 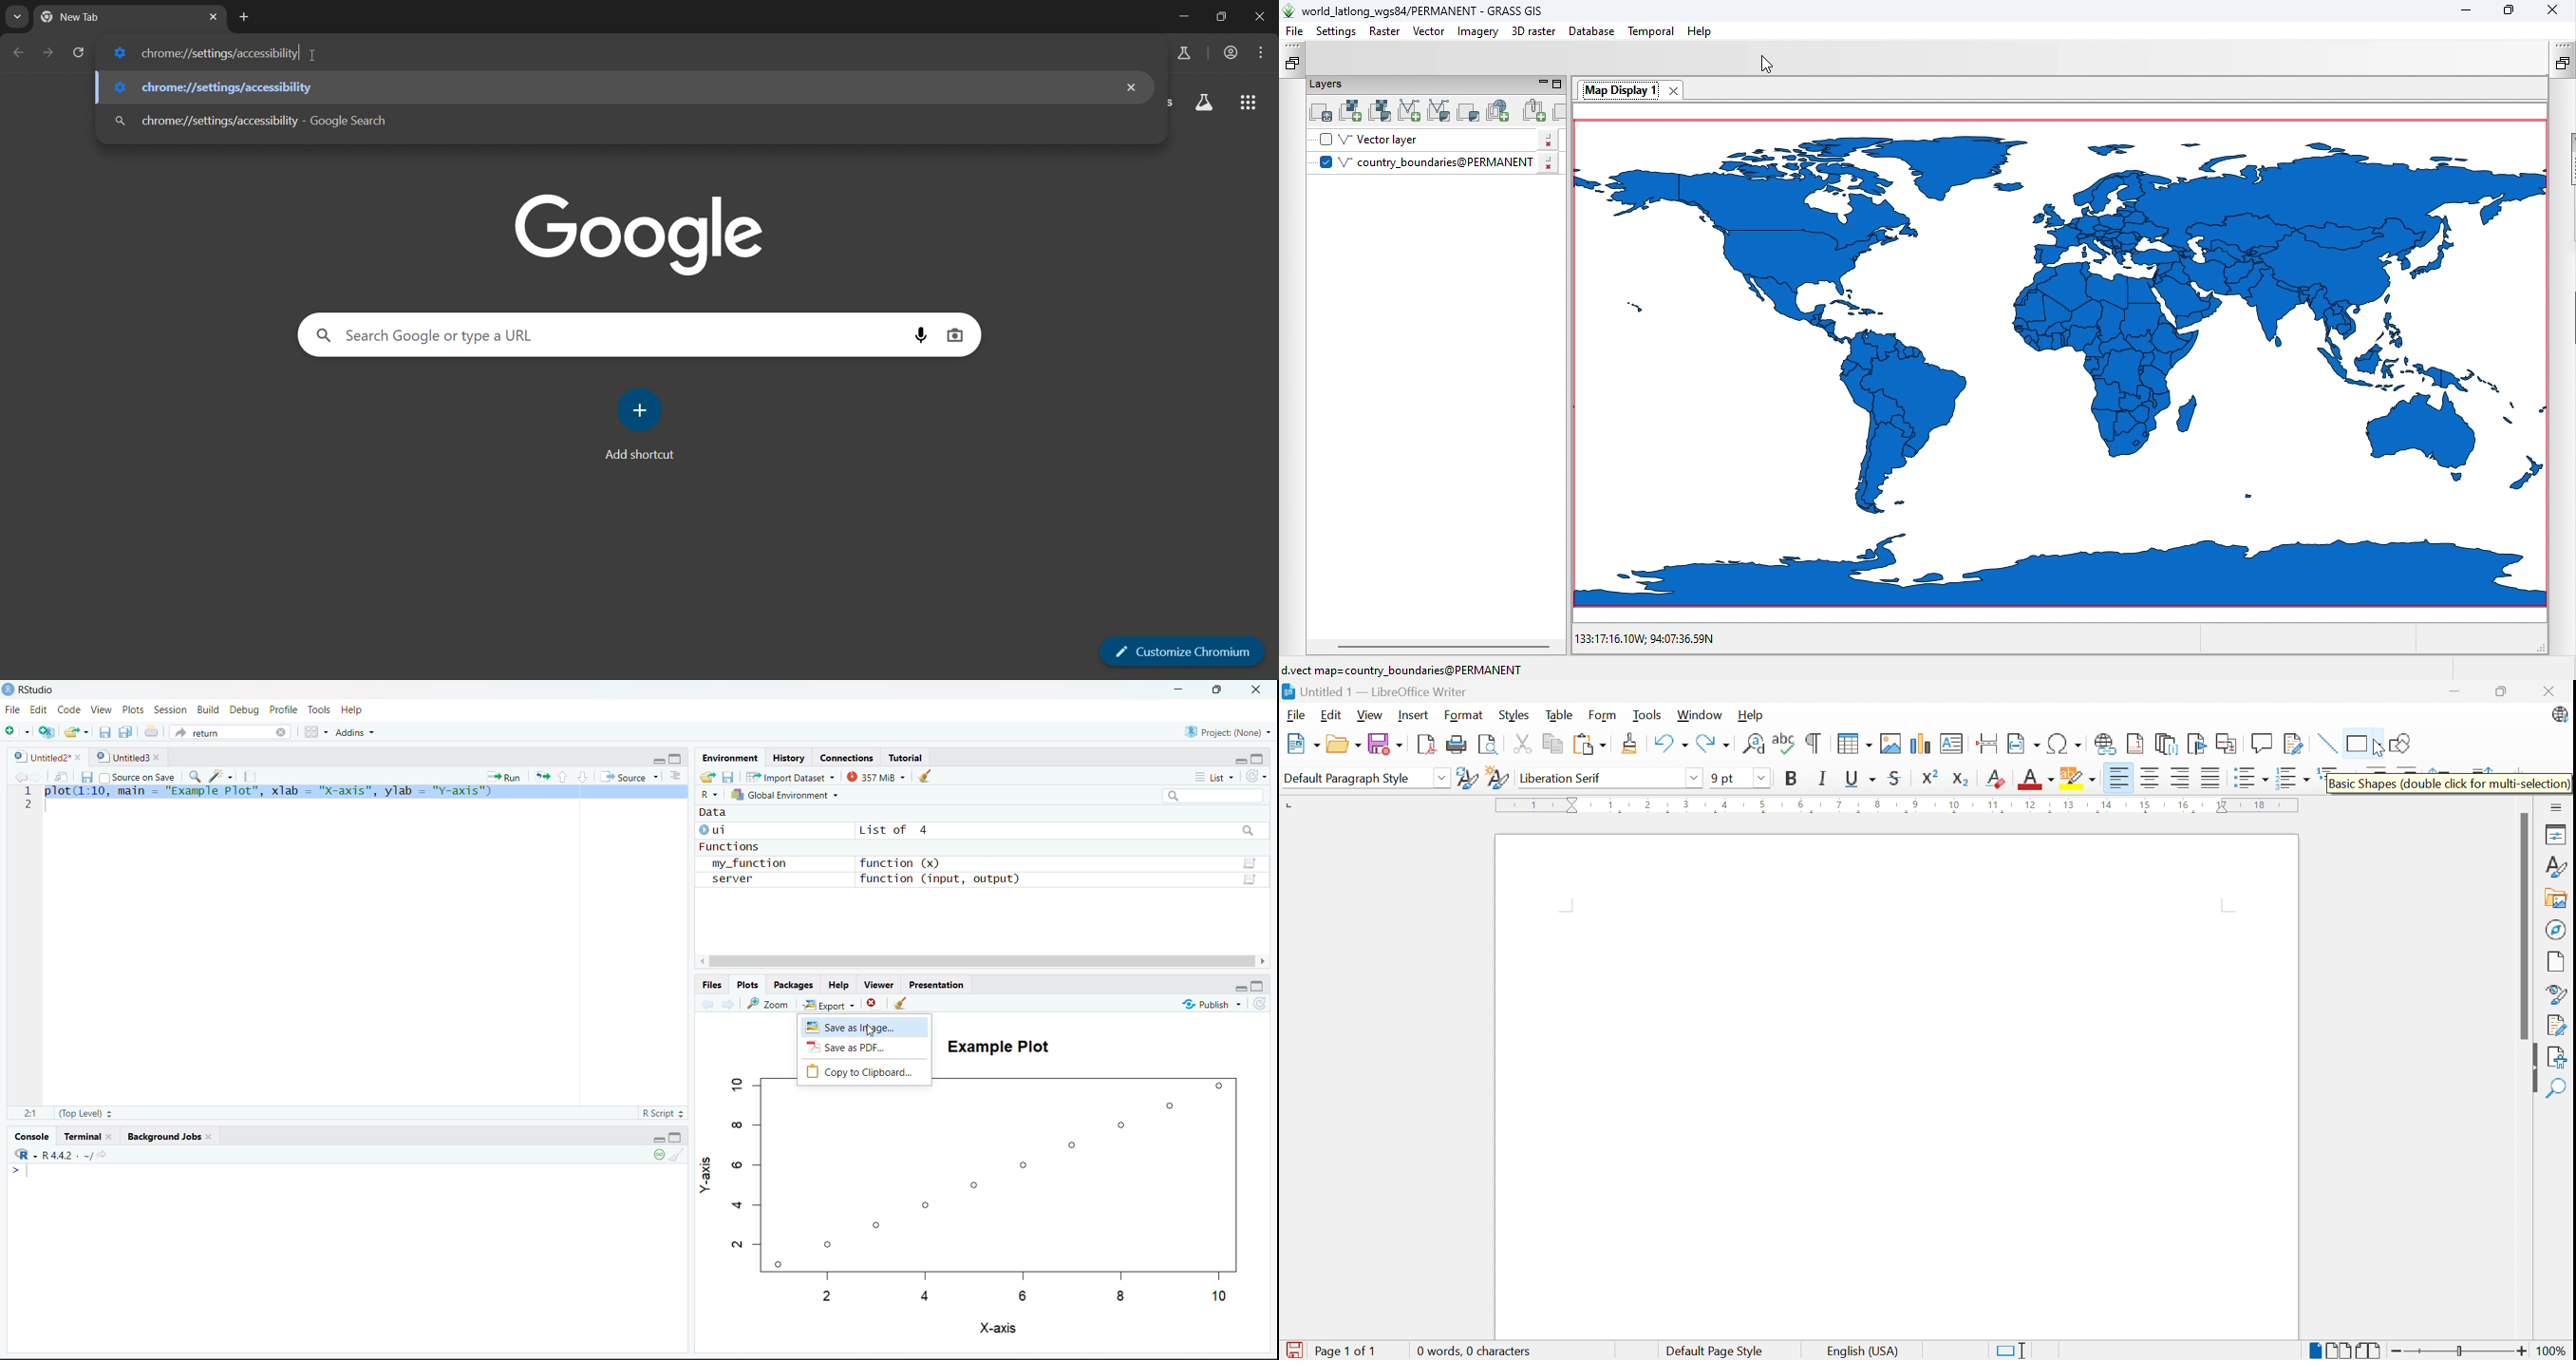 What do you see at coordinates (866, 1048) in the screenshot?
I see `Save as PDF...` at bounding box center [866, 1048].